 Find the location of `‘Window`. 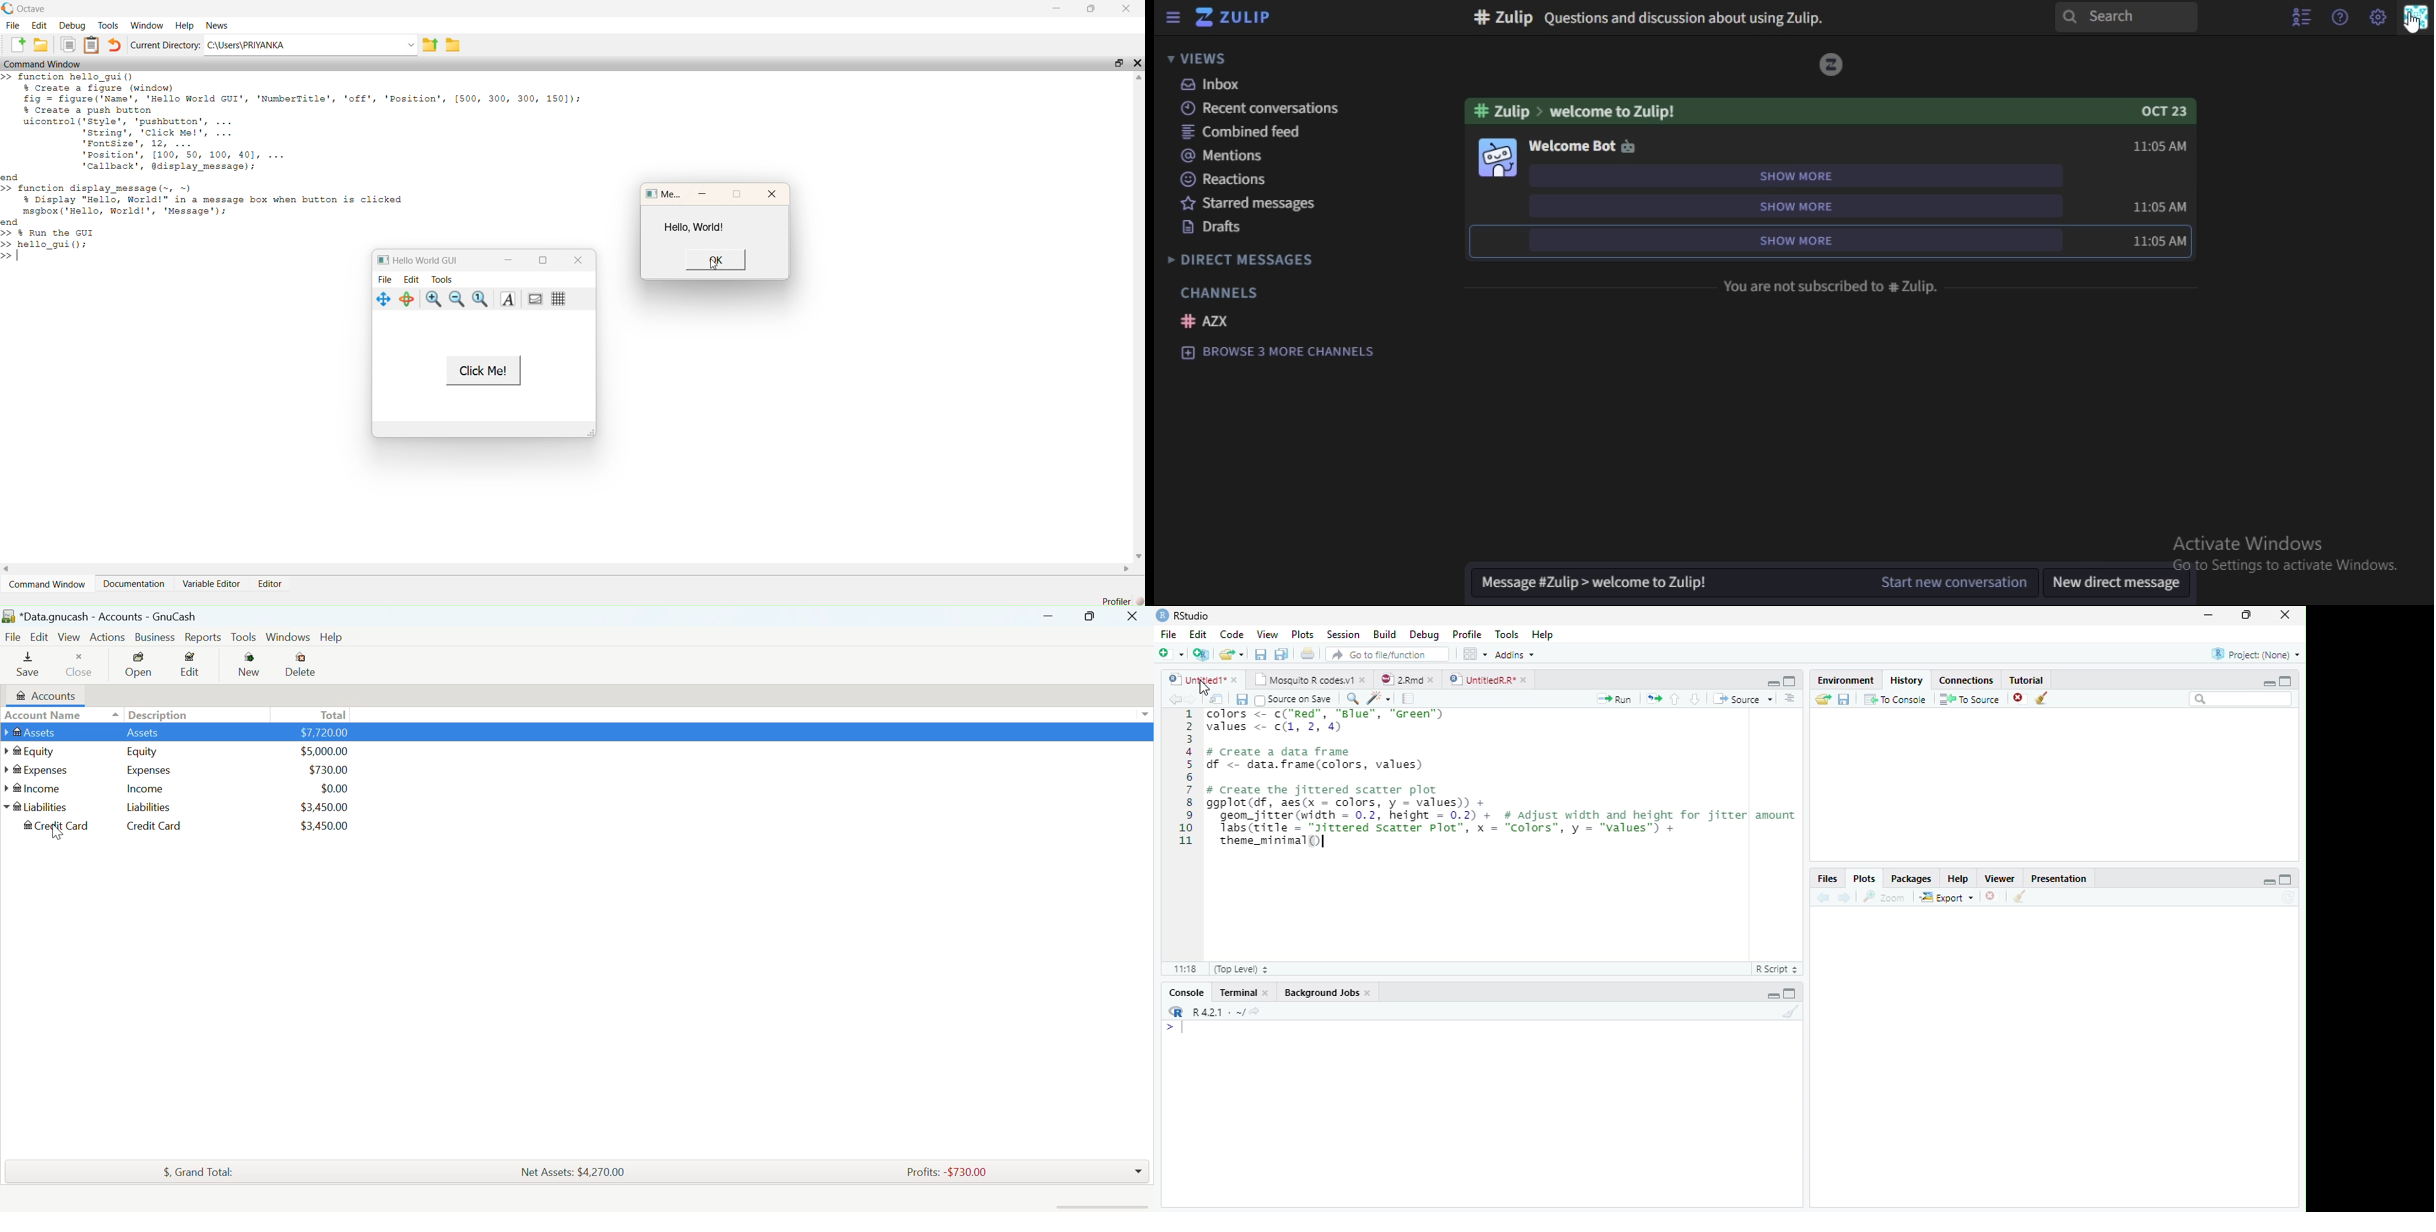

‘Window is located at coordinates (146, 23).